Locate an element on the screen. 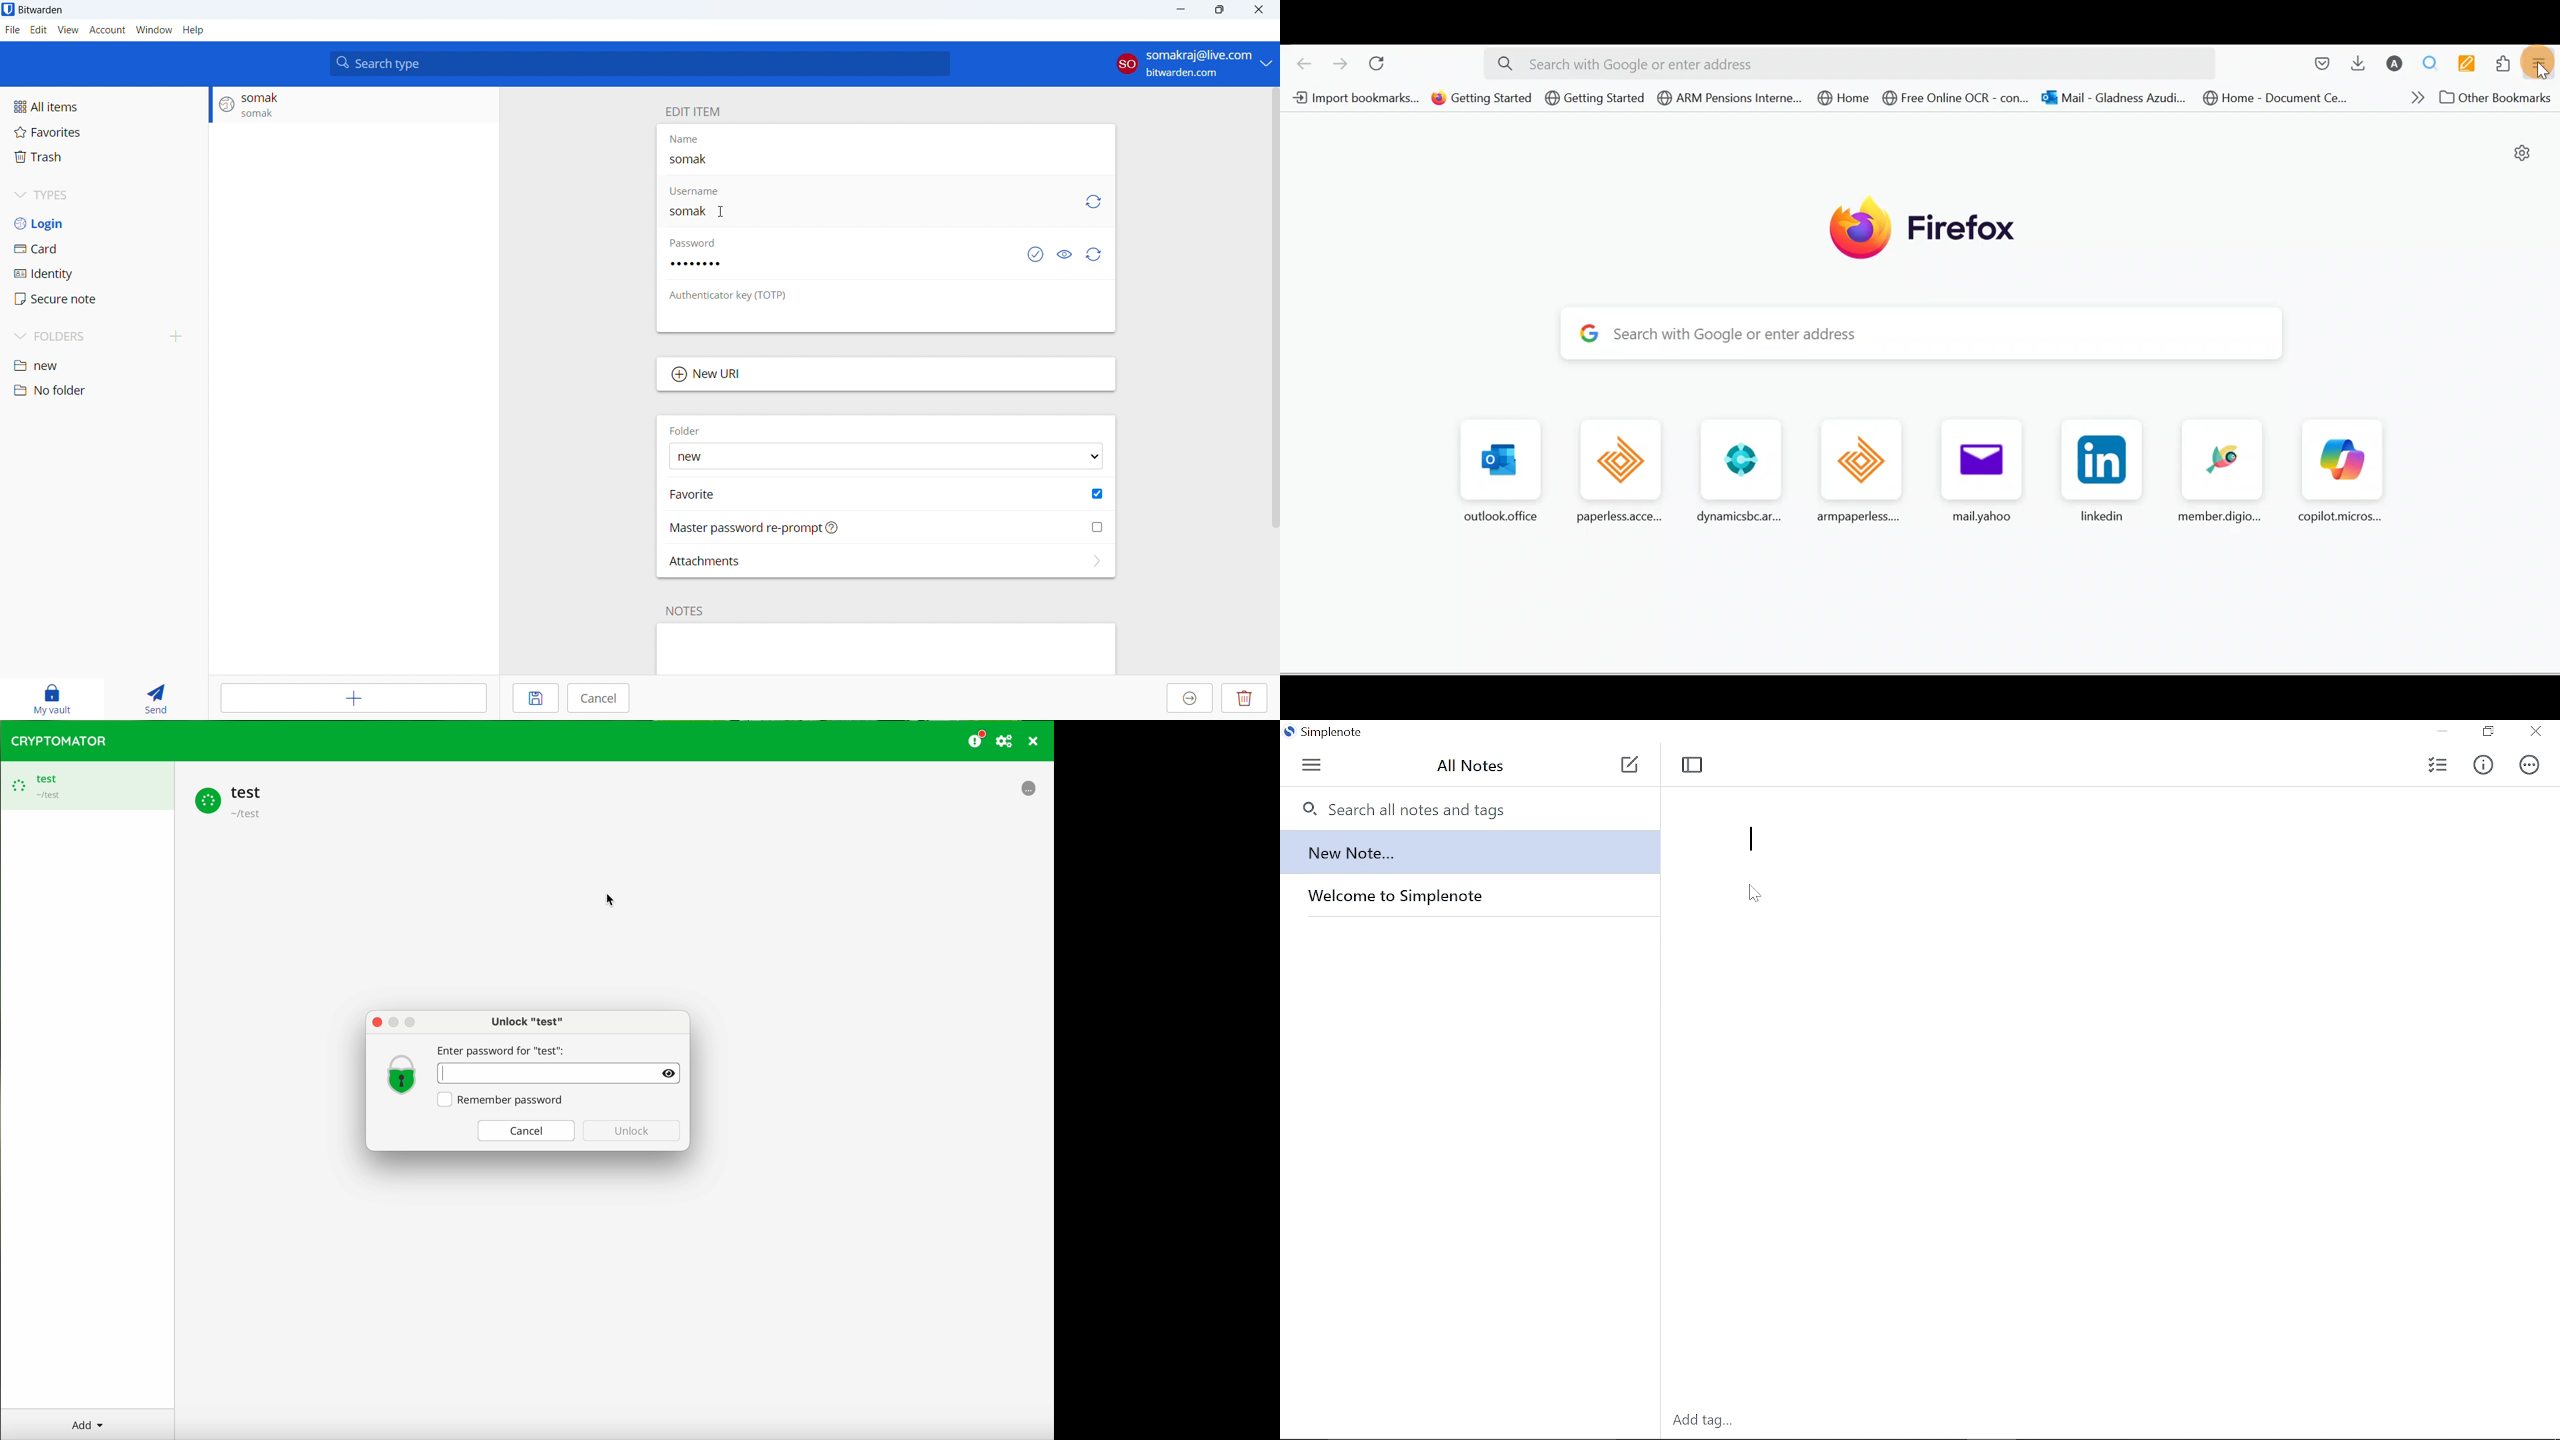 Image resolution: width=2576 pixels, height=1456 pixels. add folders is located at coordinates (177, 337).